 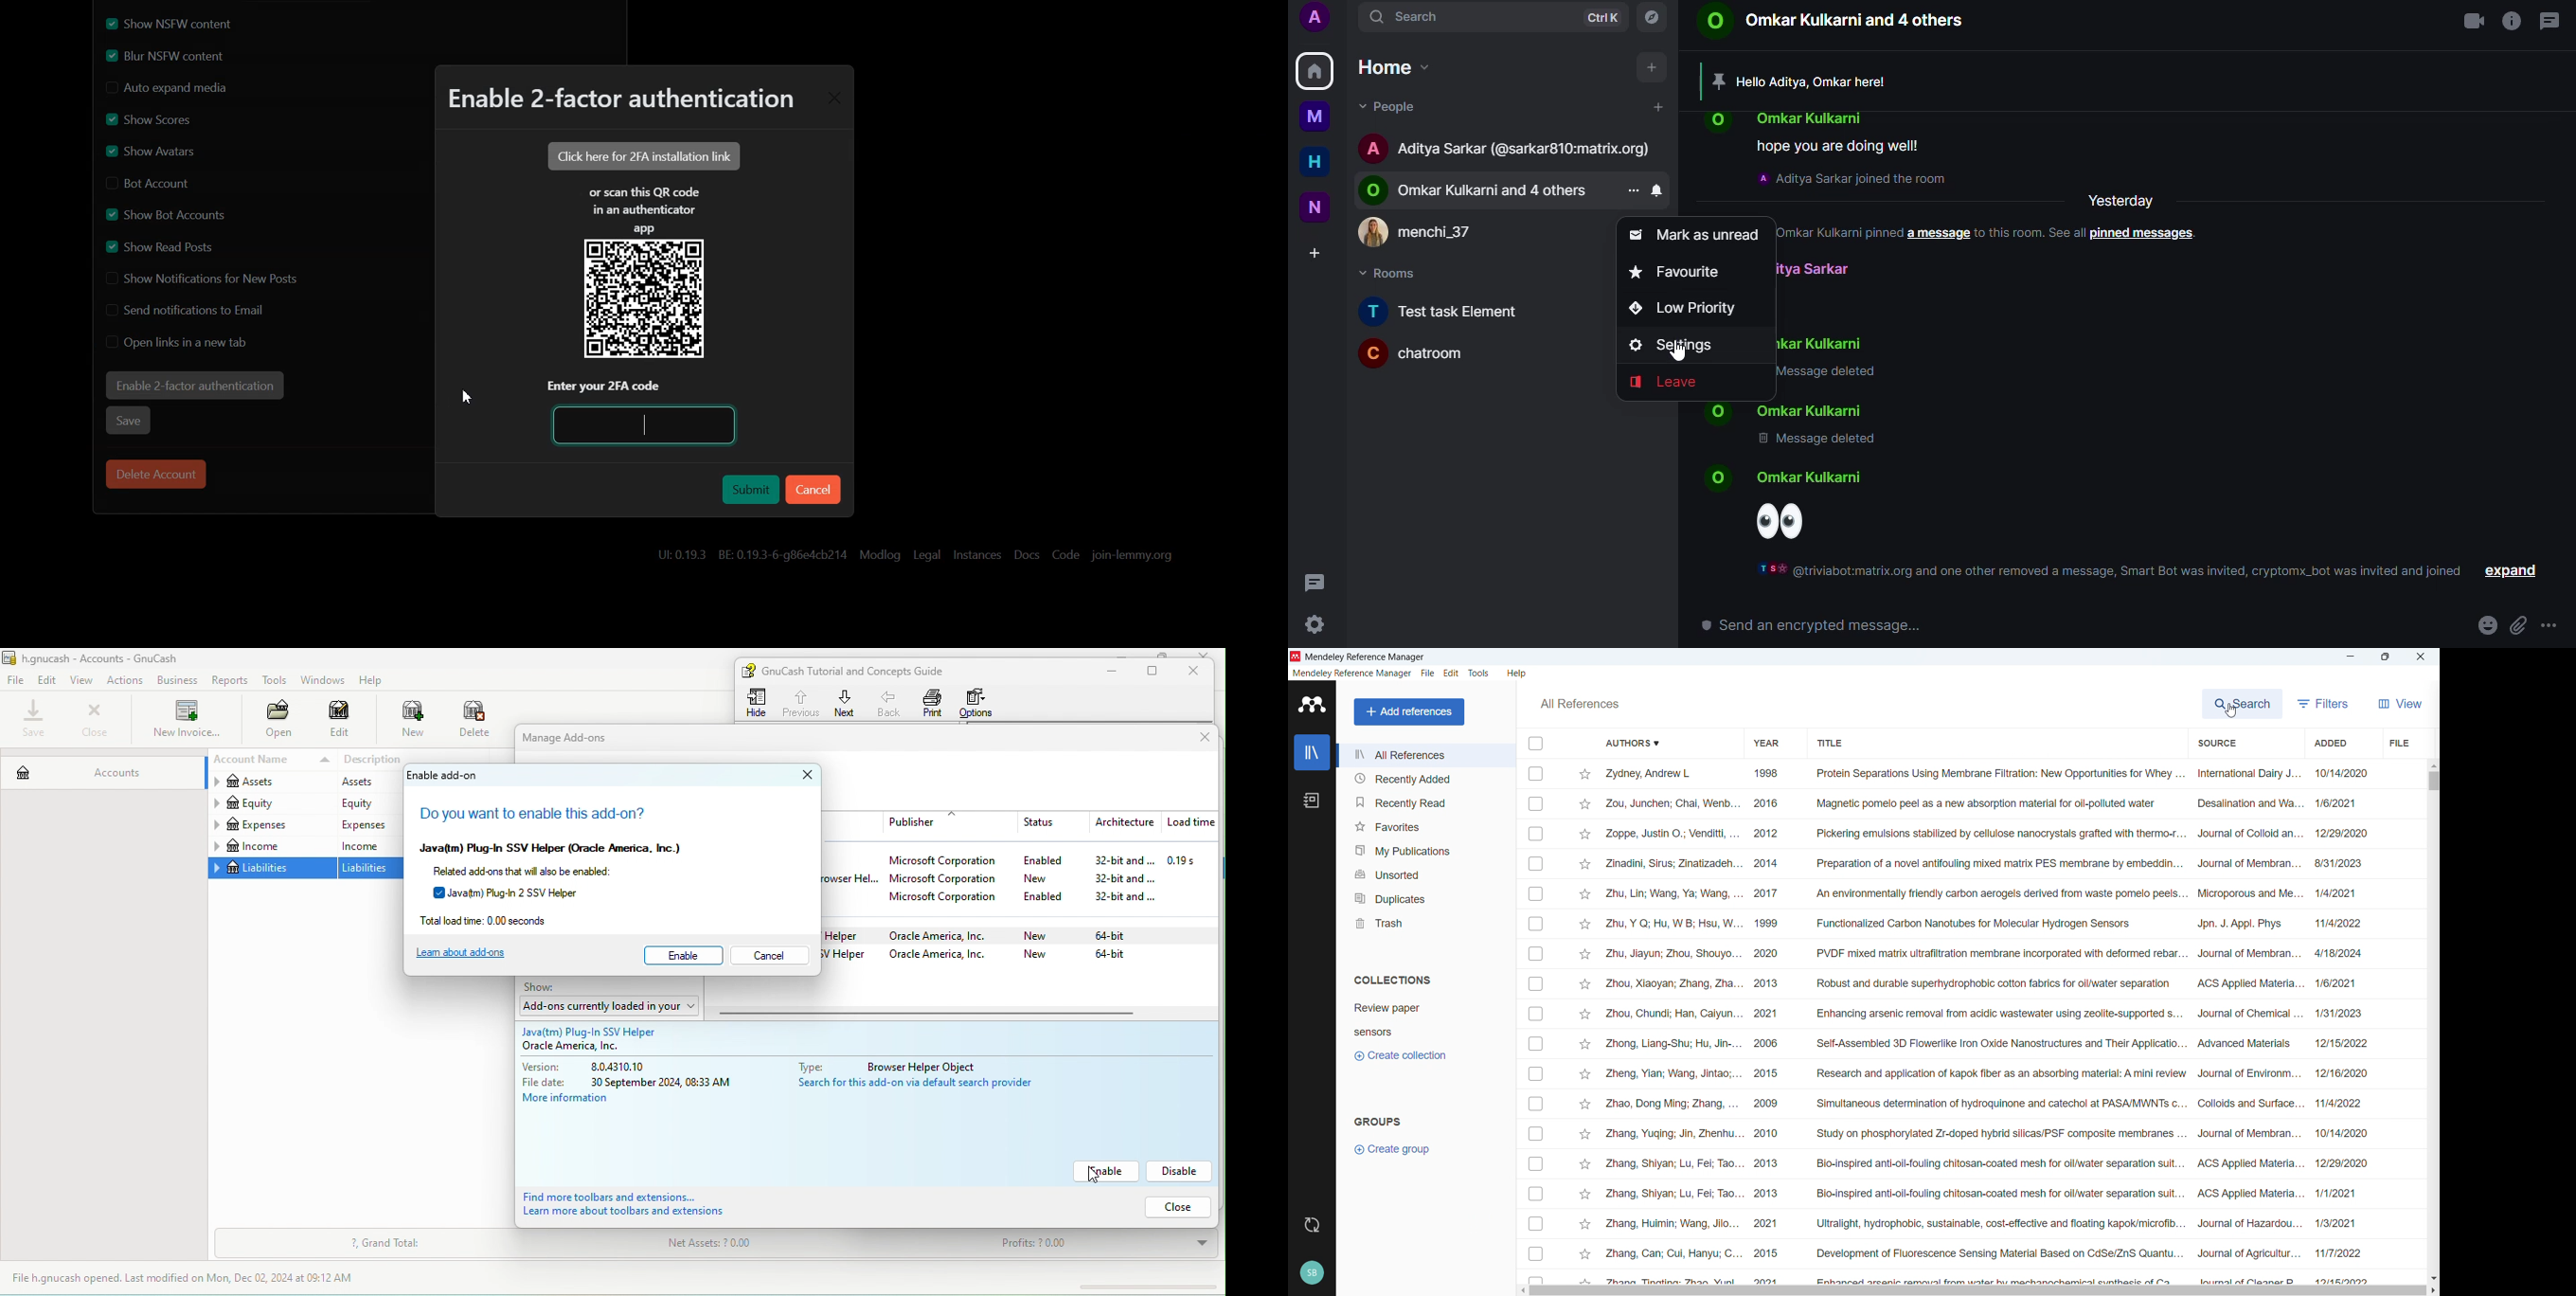 What do you see at coordinates (860, 670) in the screenshot?
I see `gnu cash tutorial and concepts guide` at bounding box center [860, 670].